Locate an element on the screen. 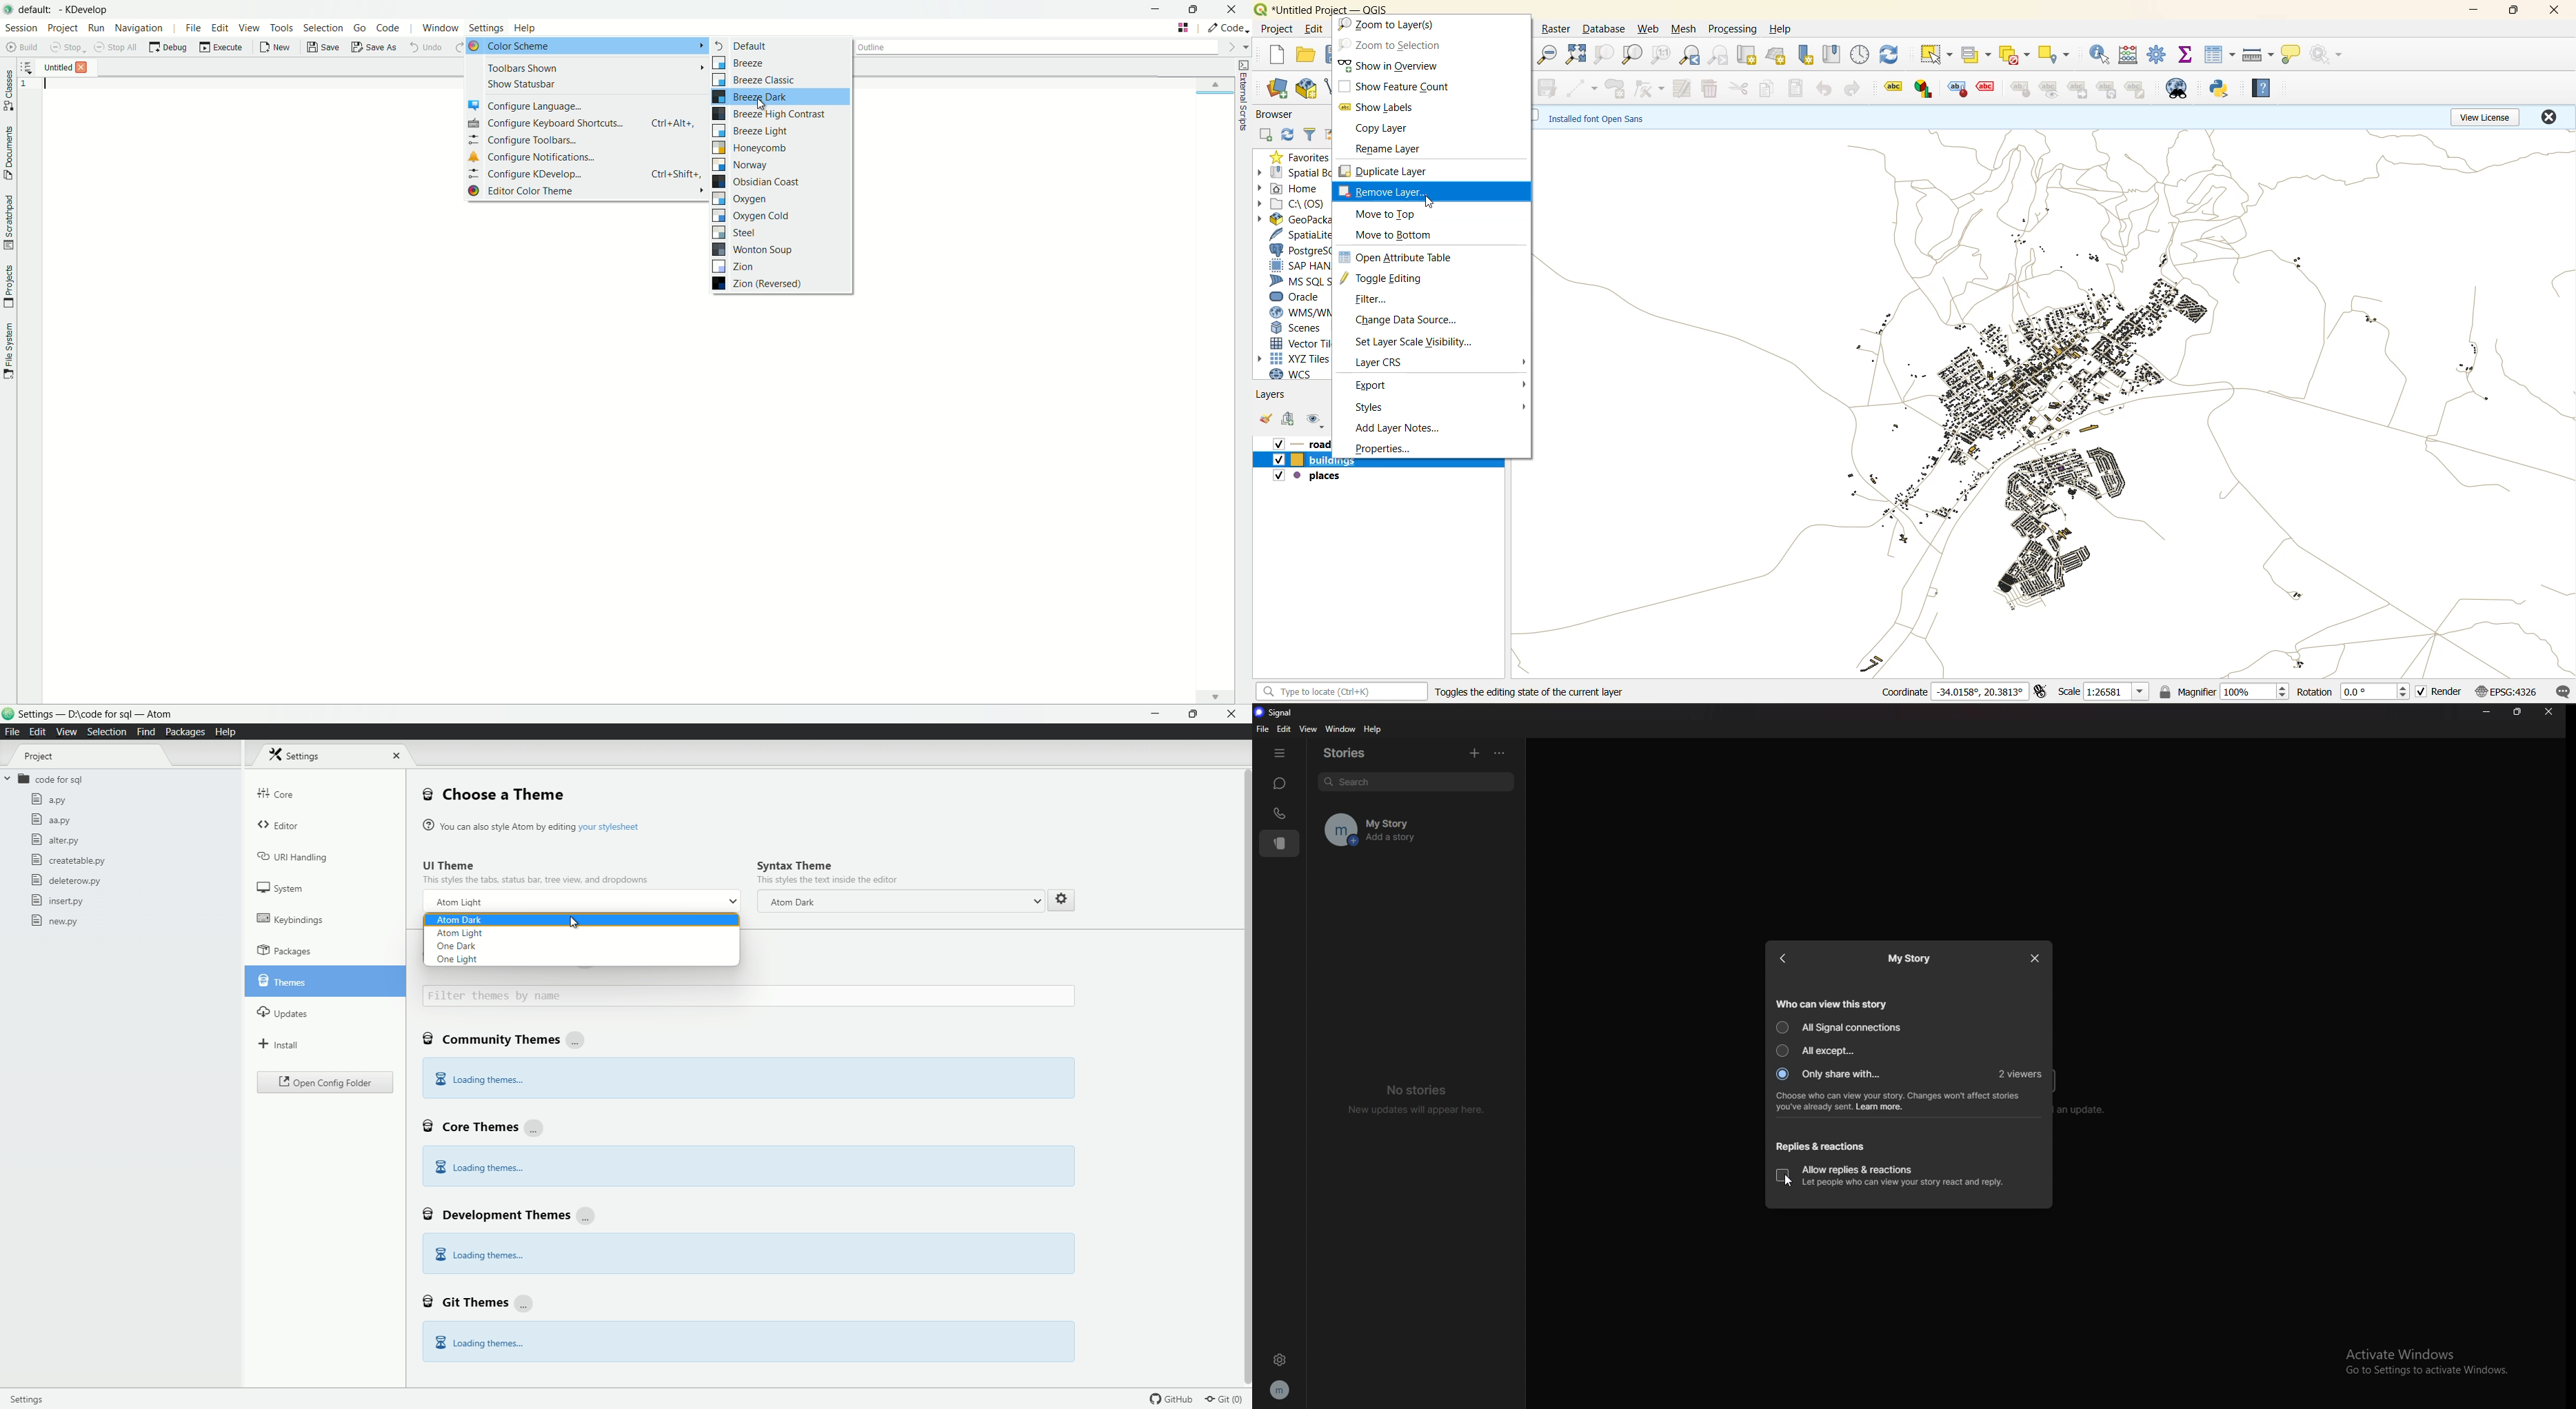 This screenshot has height=1428, width=2576. community theme is located at coordinates (506, 1040).